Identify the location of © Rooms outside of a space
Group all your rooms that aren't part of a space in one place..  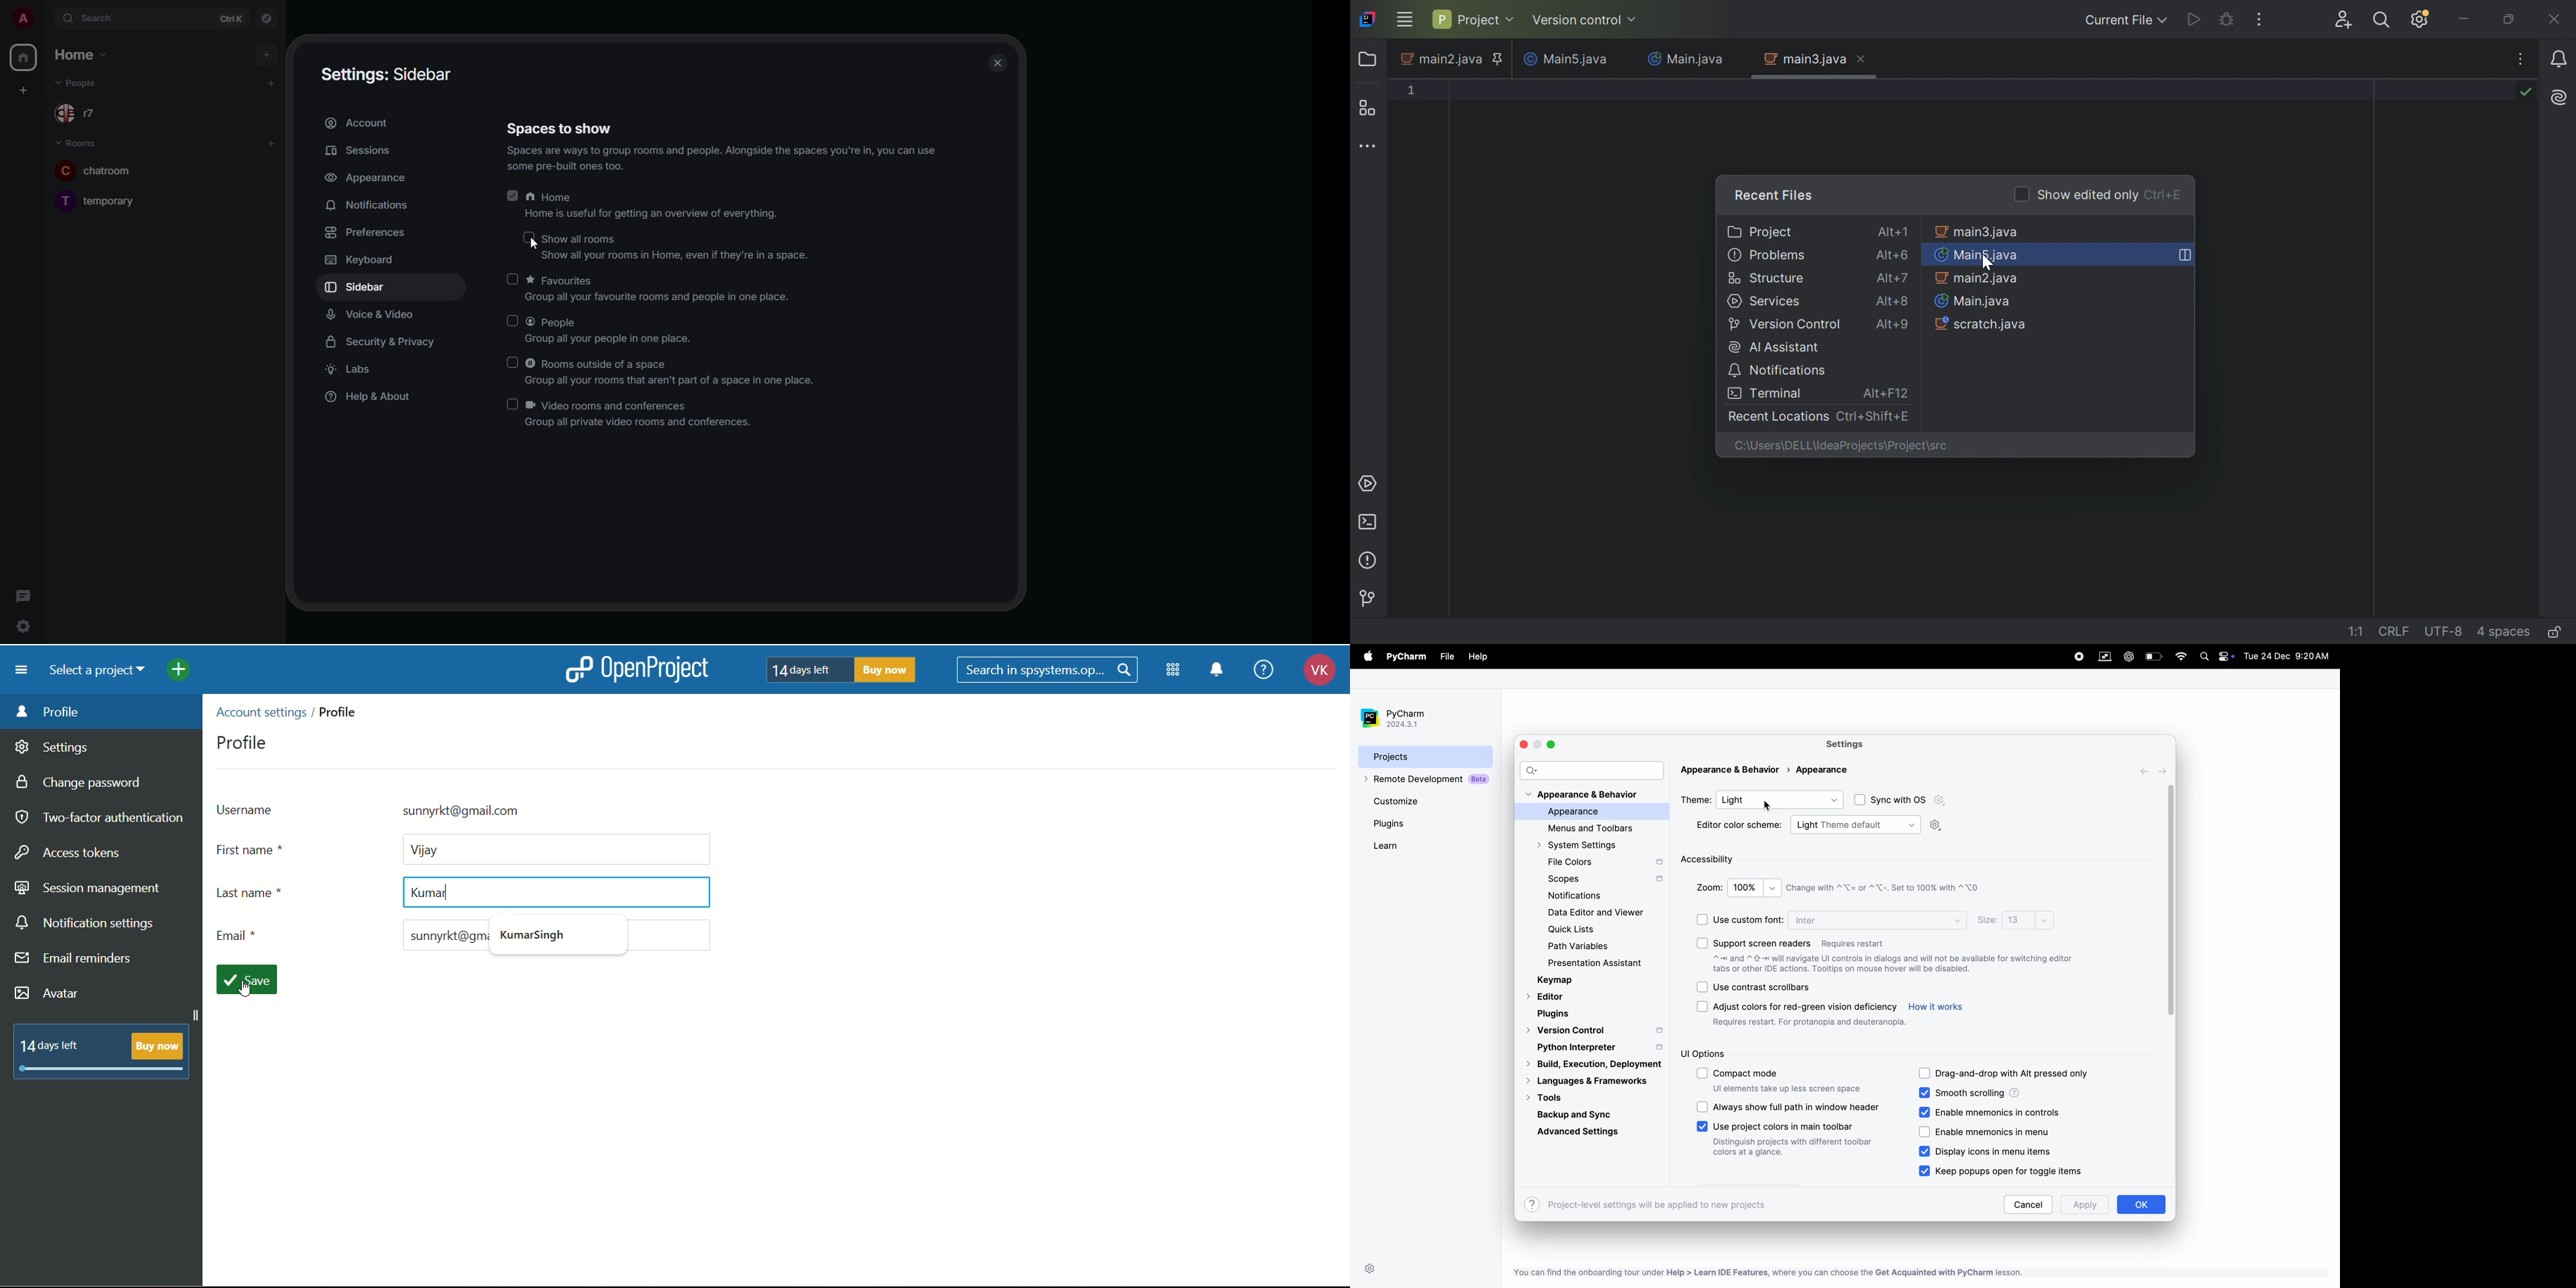
(675, 371).